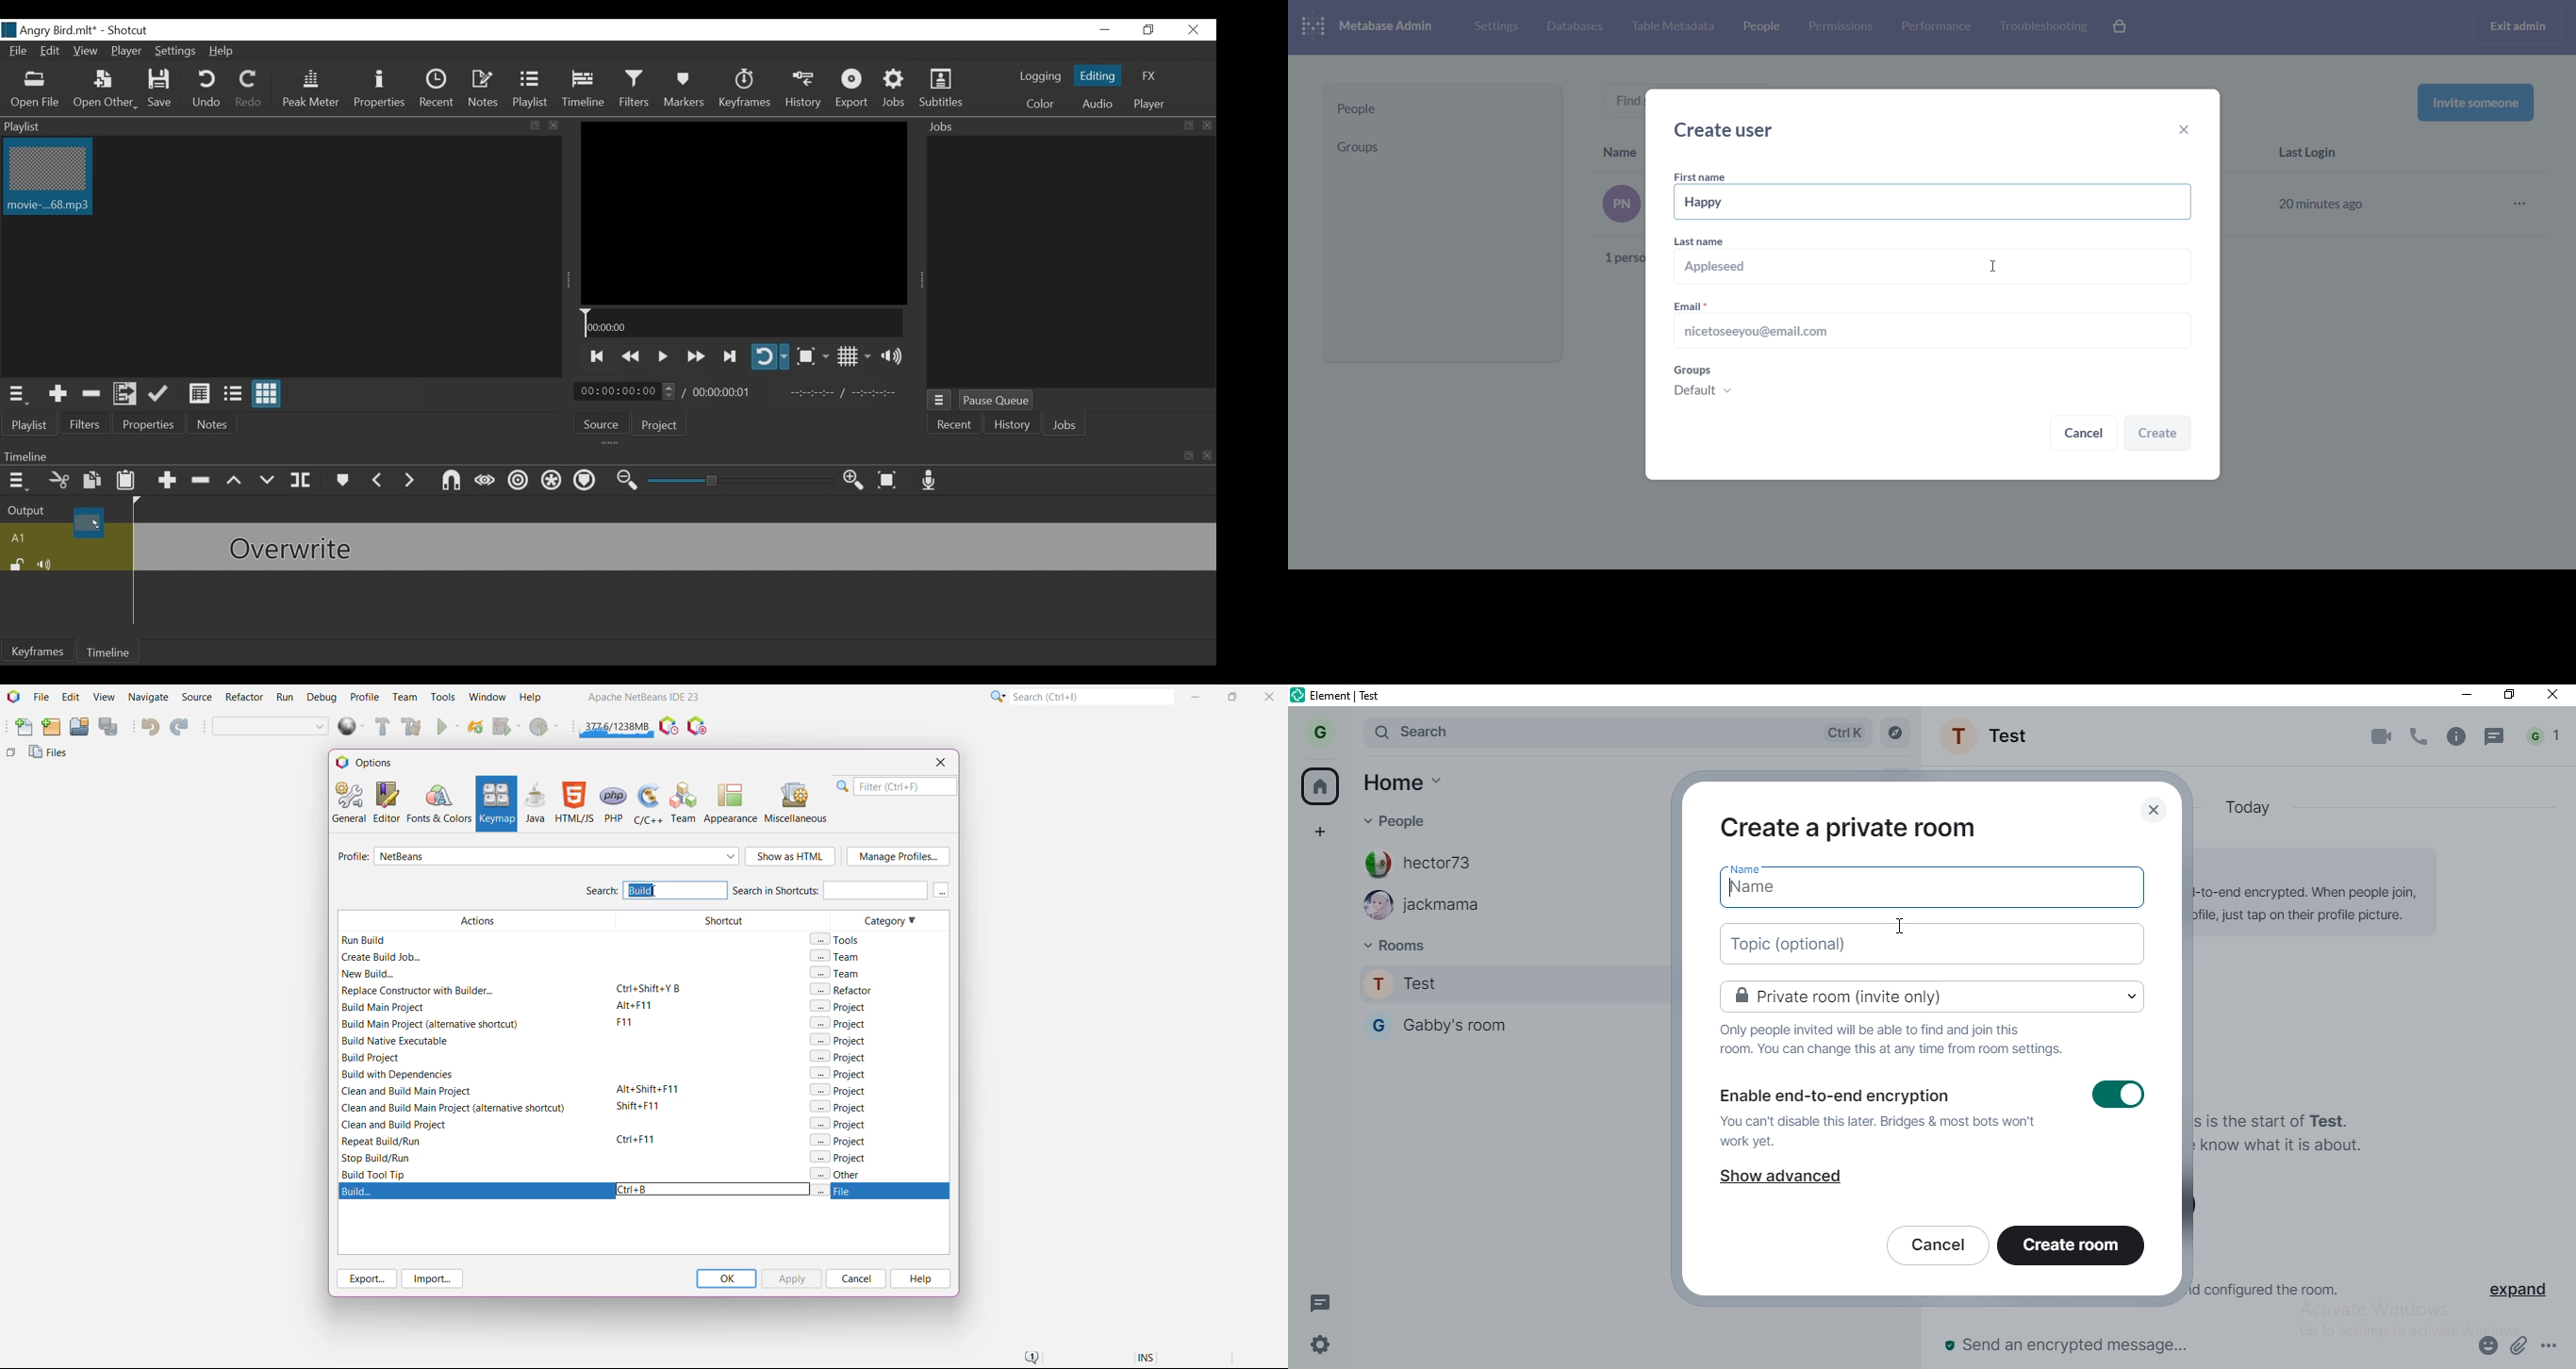 The width and height of the screenshot is (2576, 1372). Describe the element at coordinates (174, 51) in the screenshot. I see `Settings` at that location.